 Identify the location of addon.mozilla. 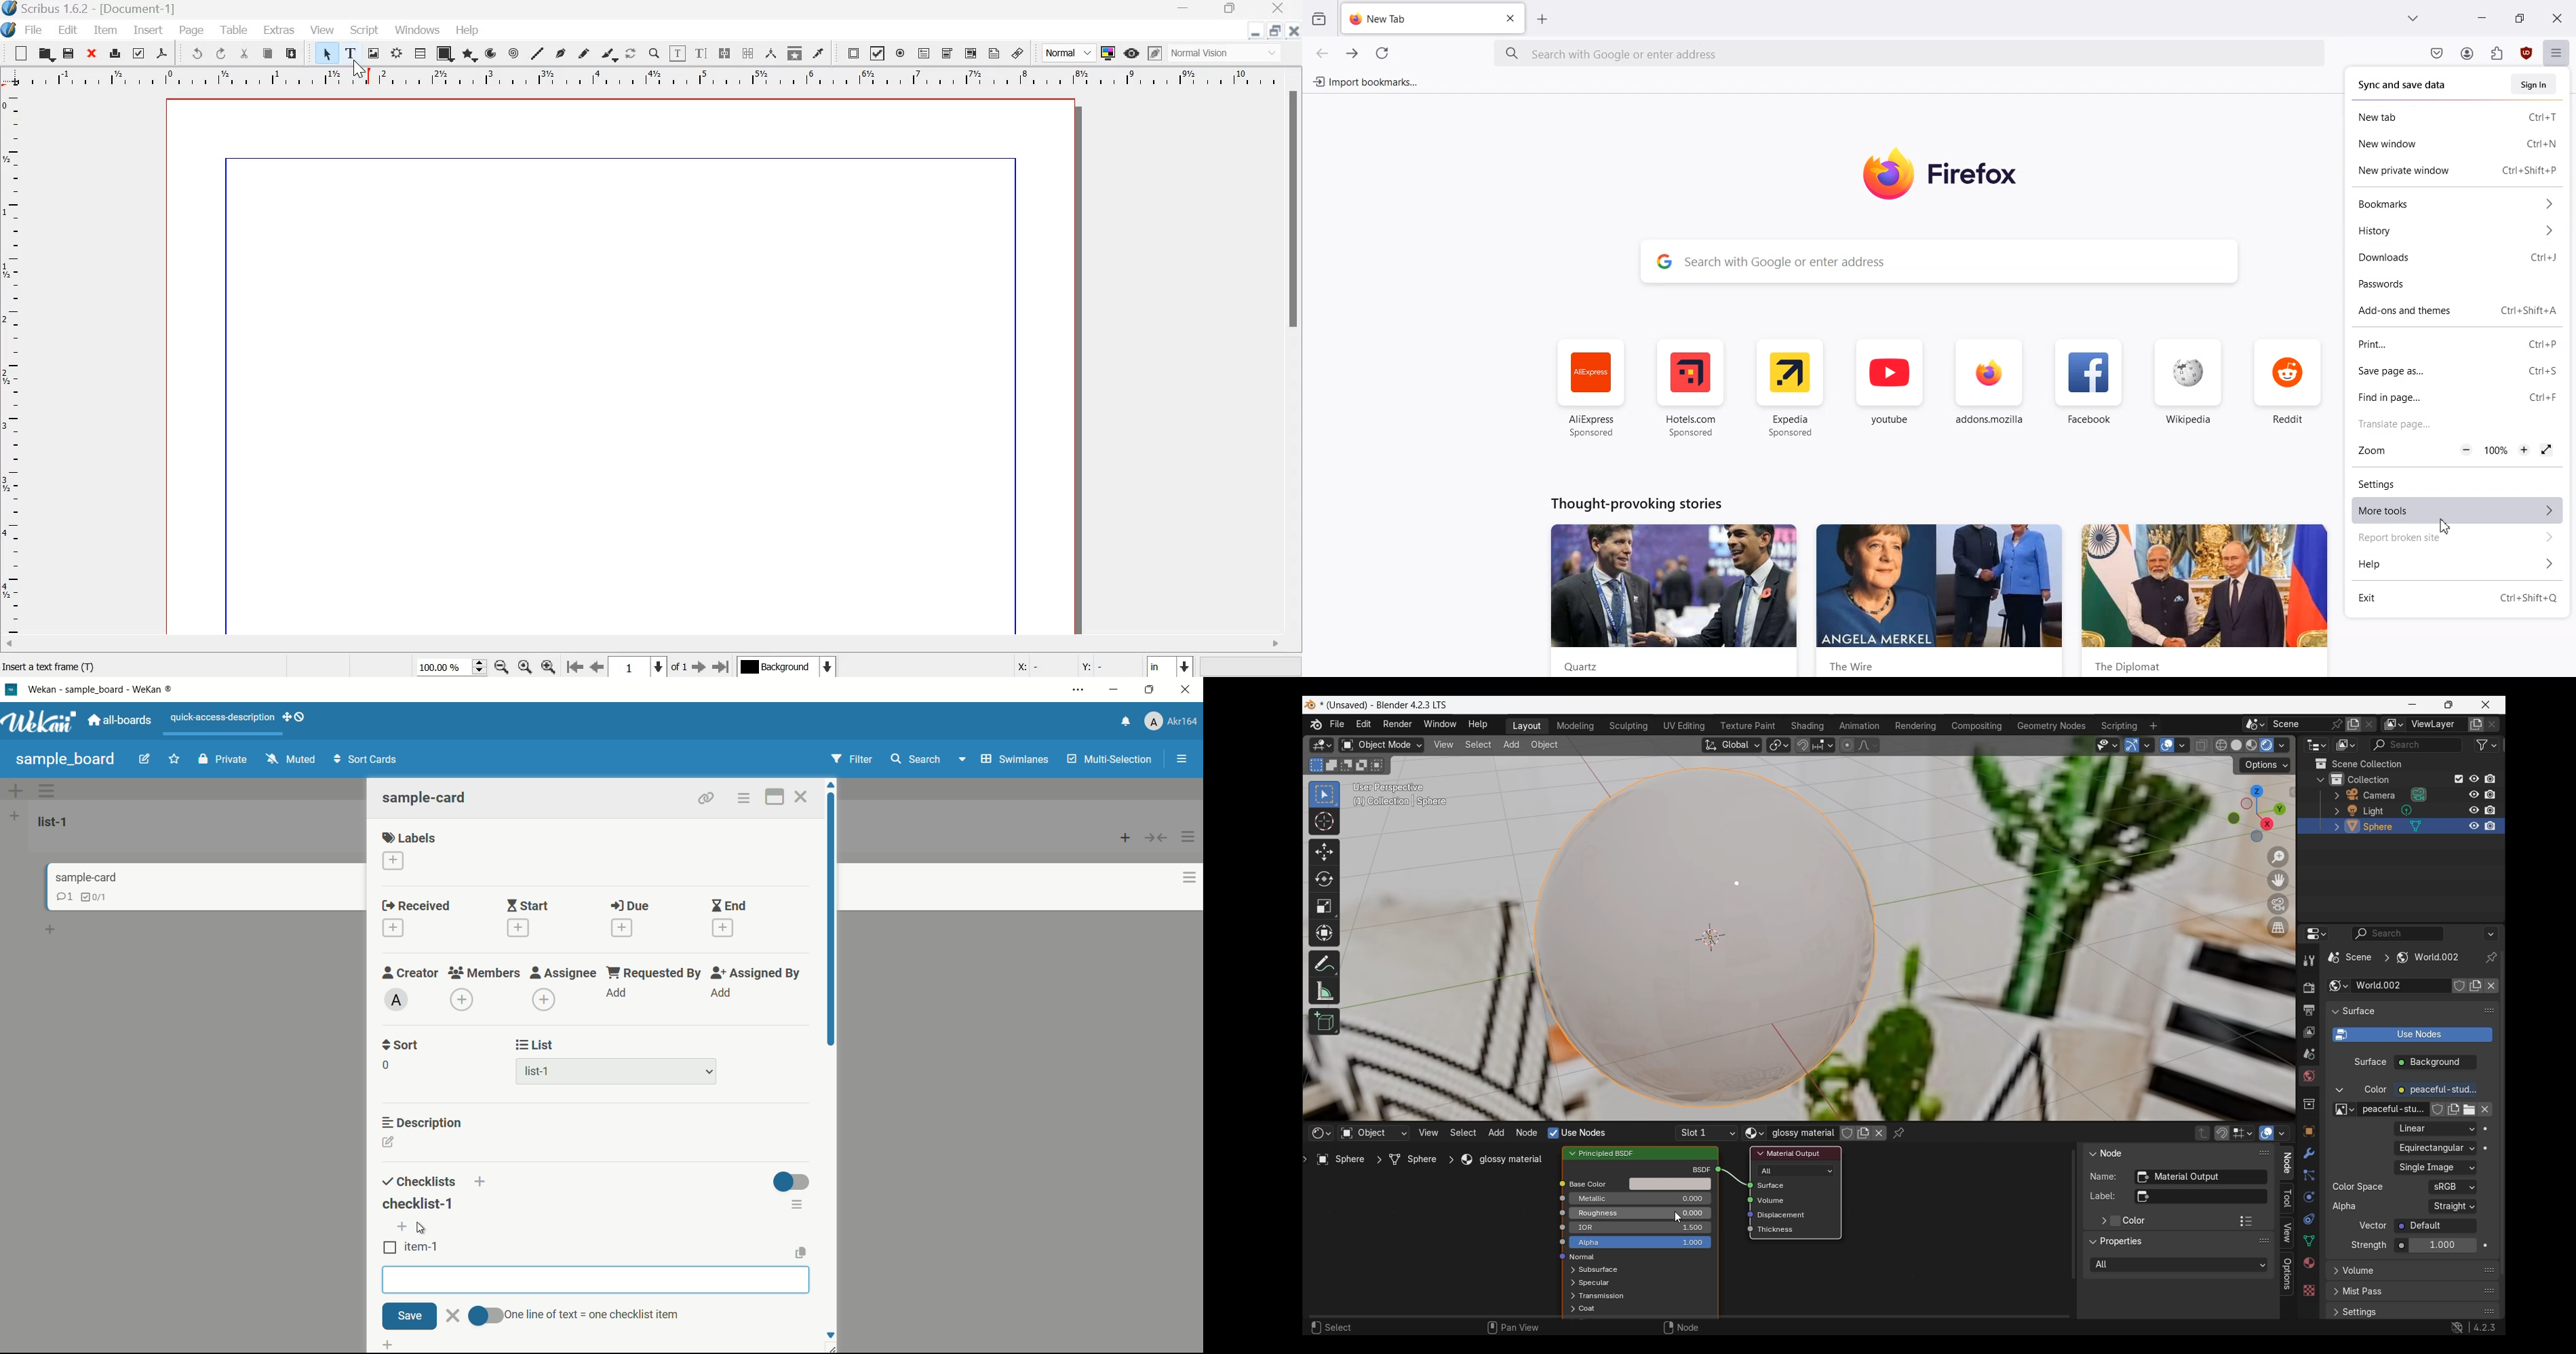
(1990, 389).